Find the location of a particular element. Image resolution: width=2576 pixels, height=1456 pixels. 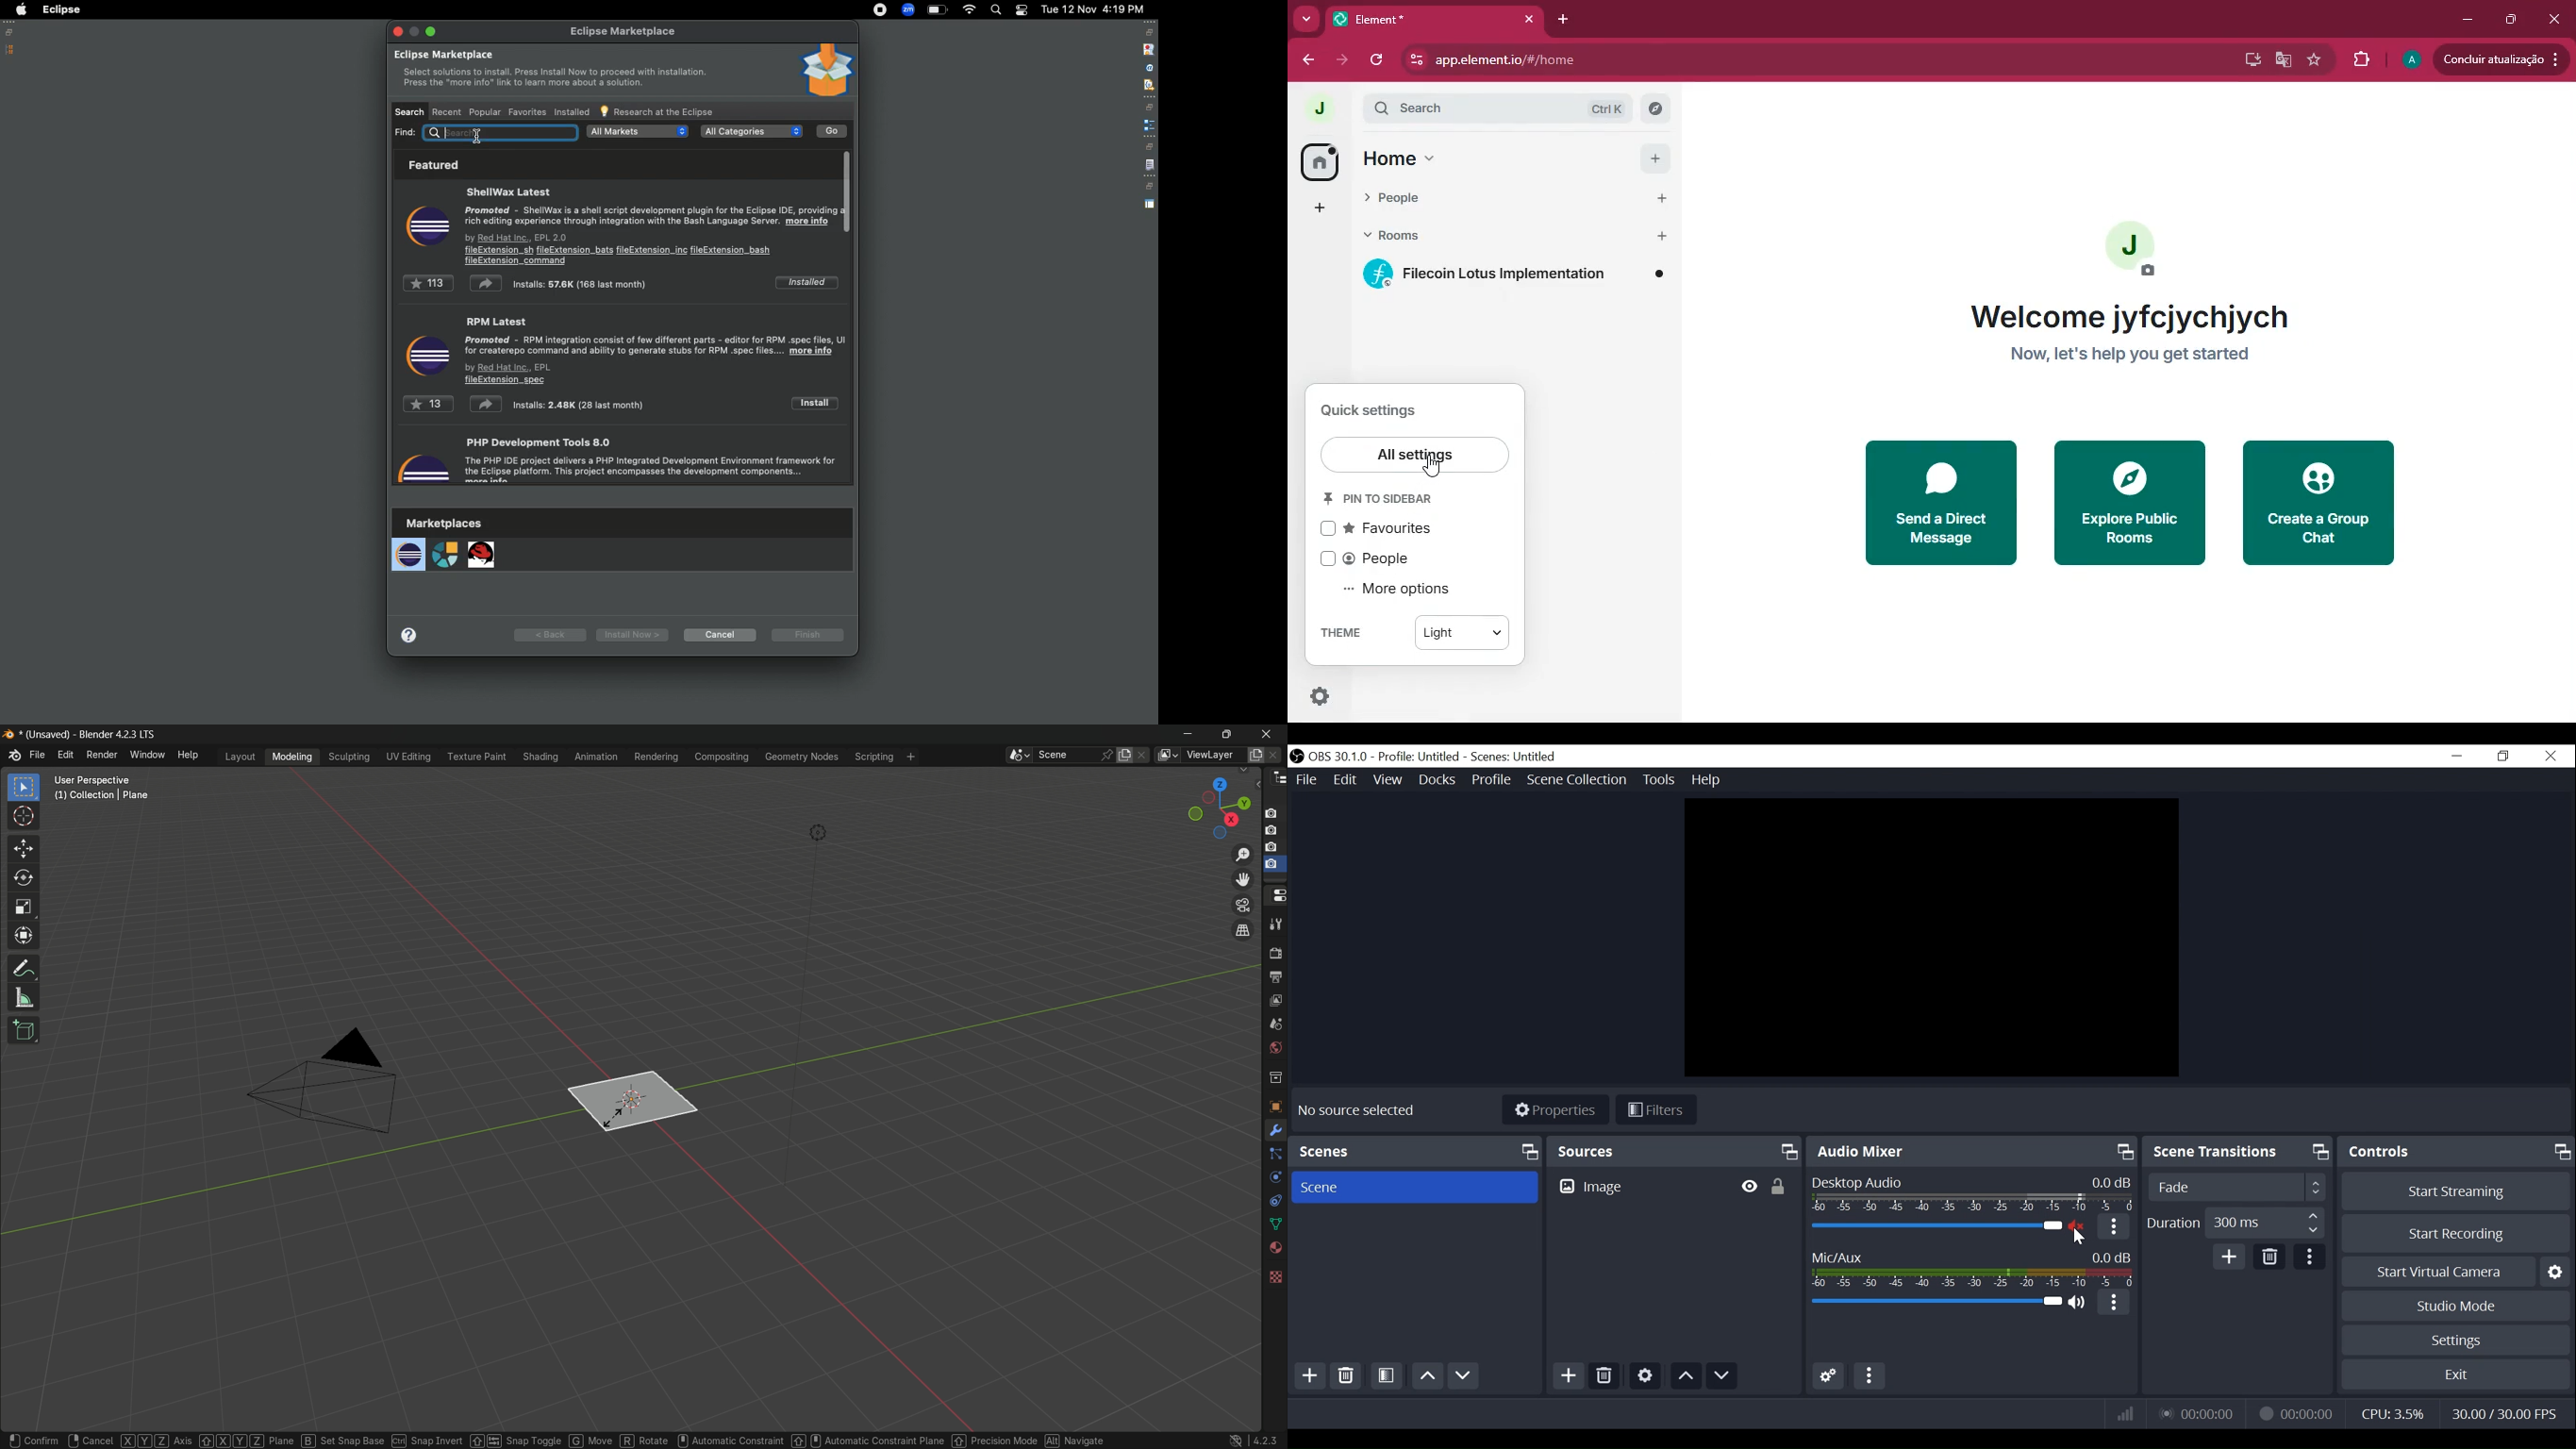

(un)mute is located at coordinates (2078, 1228).